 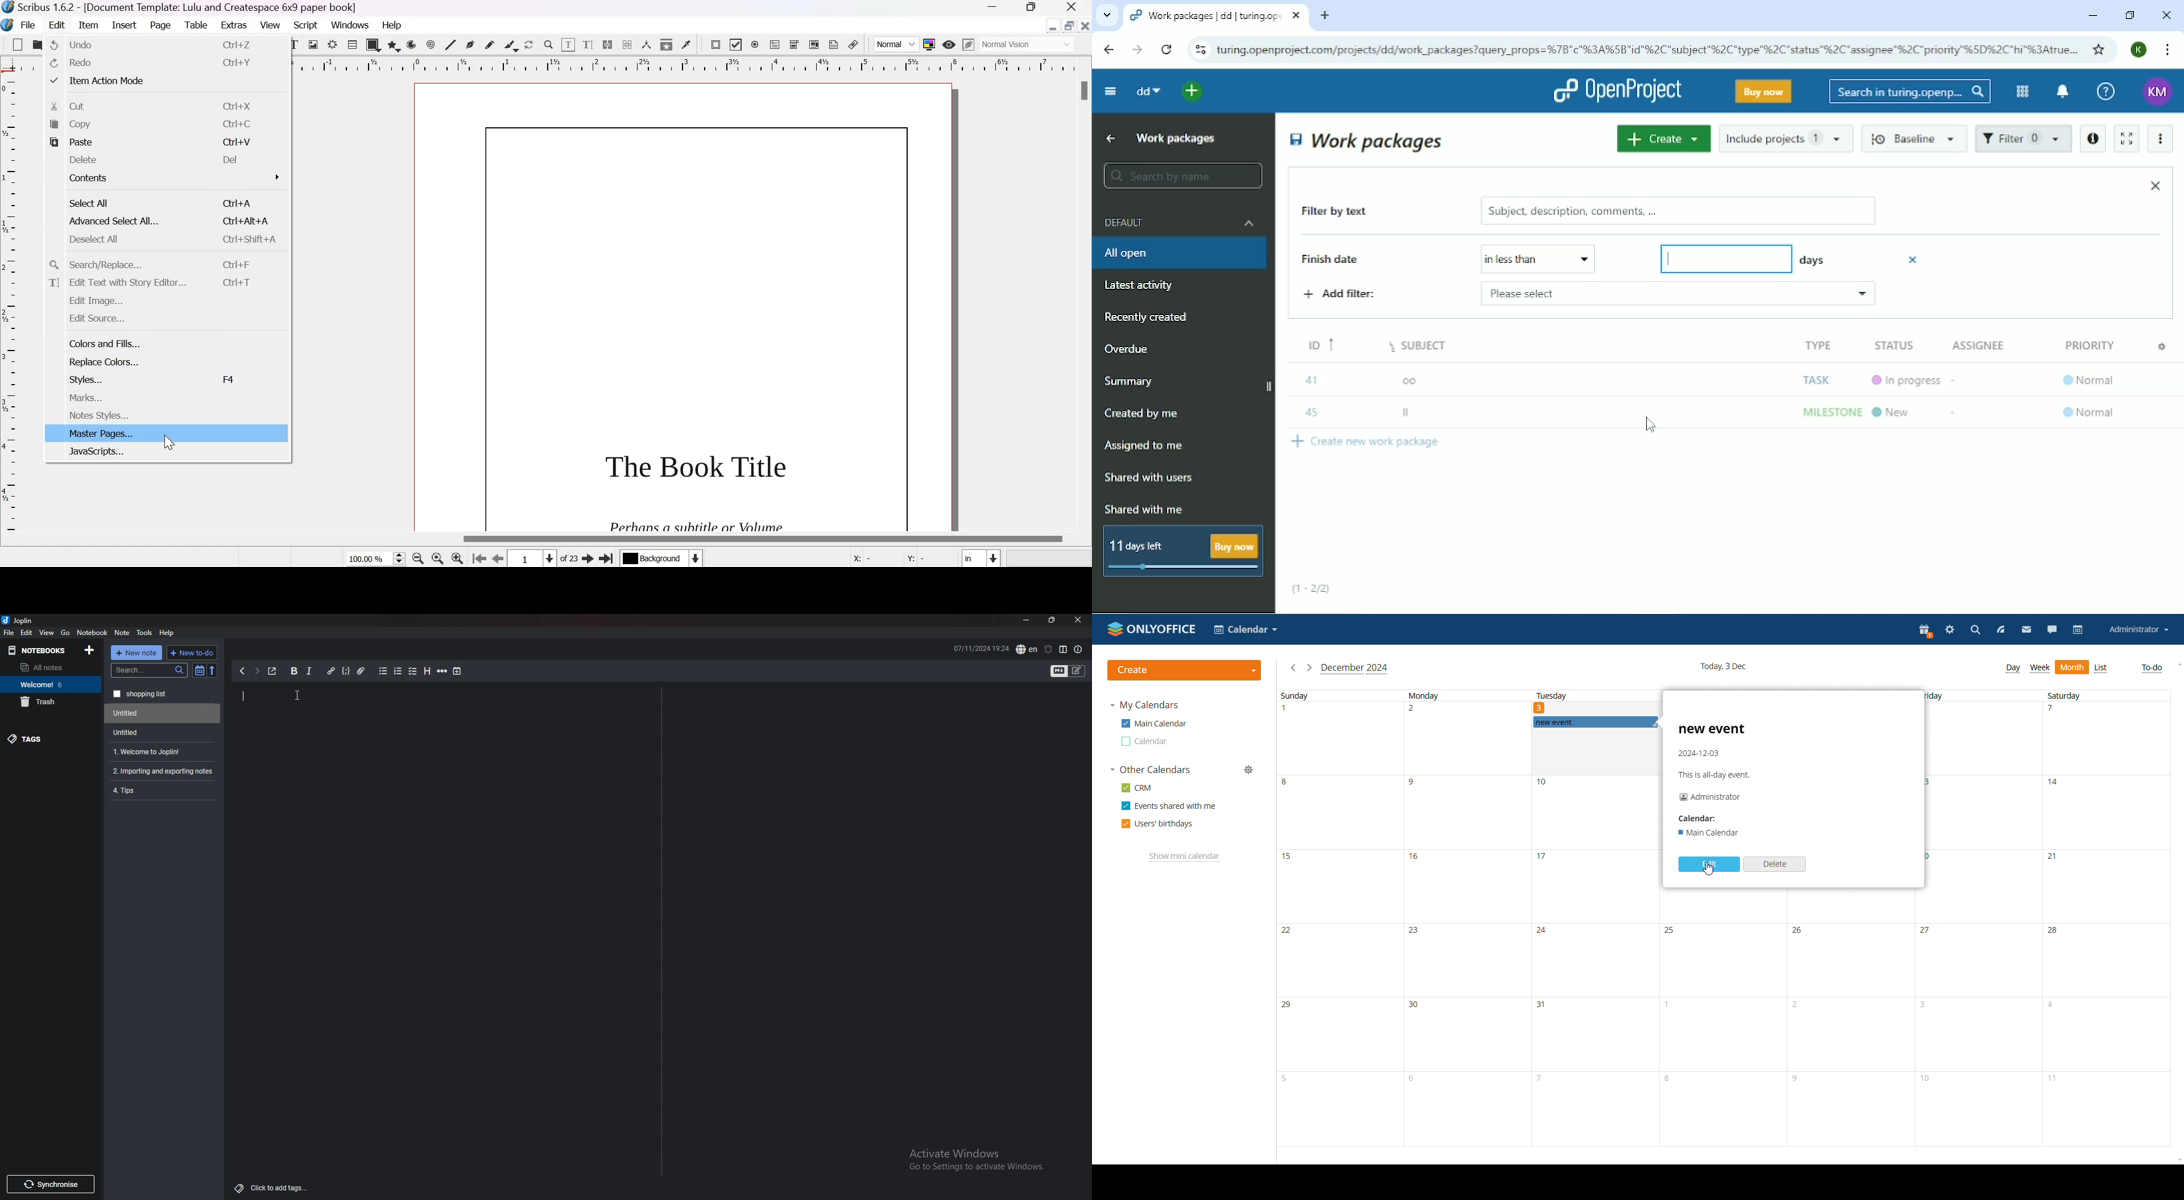 I want to click on tags, so click(x=51, y=739).